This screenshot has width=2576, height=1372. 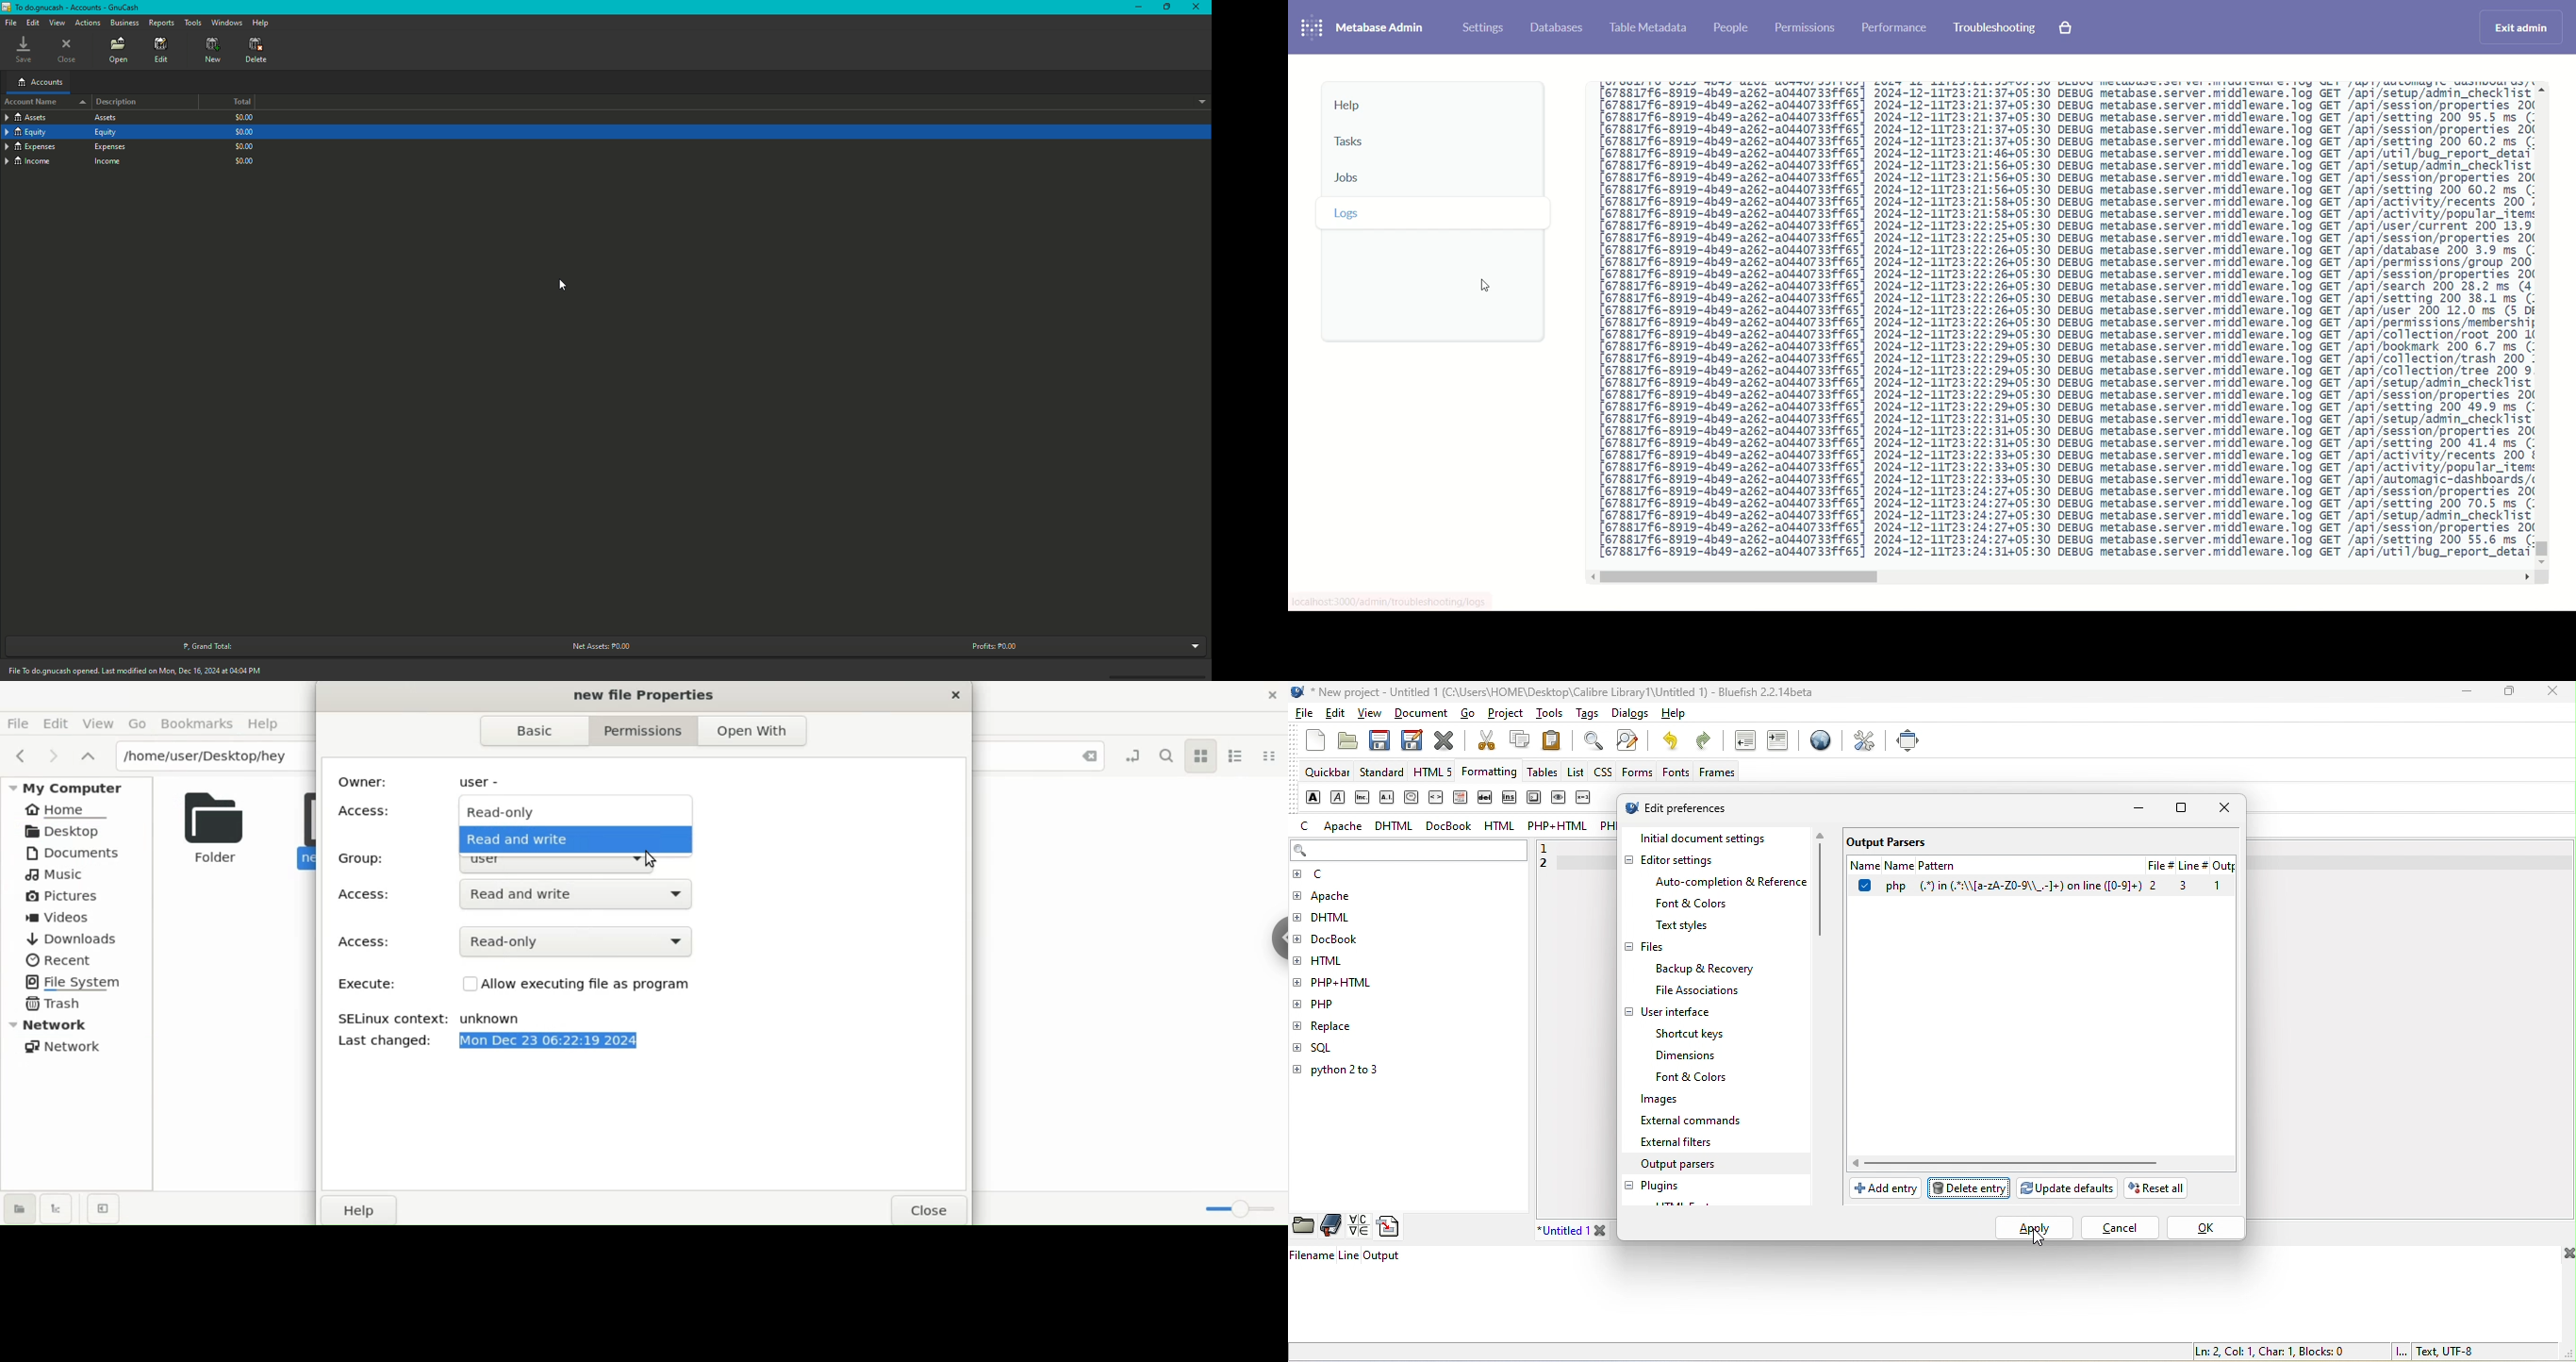 I want to click on output parsers, so click(x=1888, y=840).